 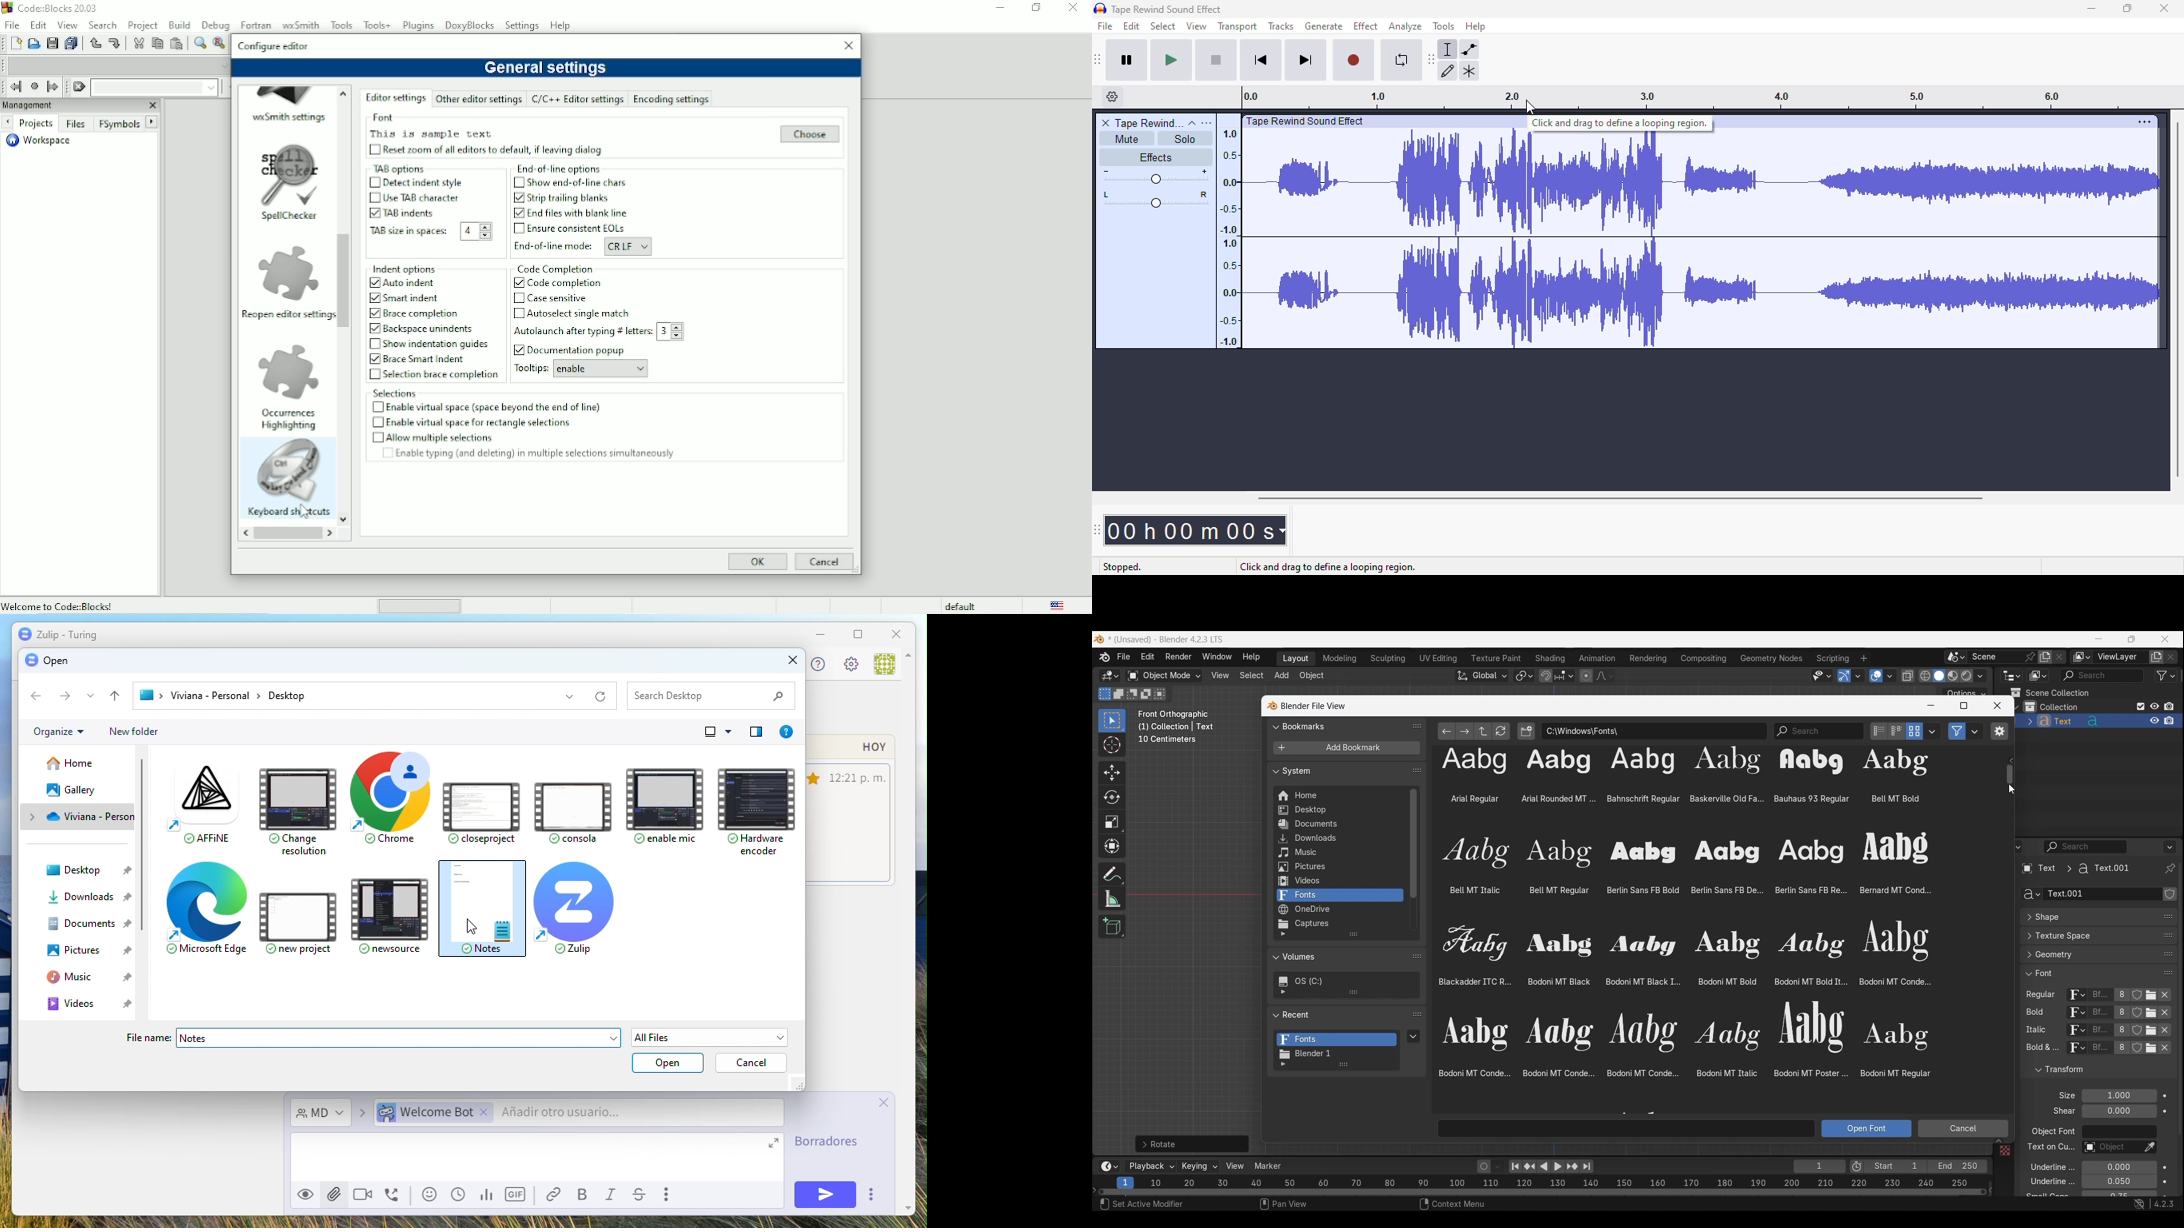 What do you see at coordinates (150, 1038) in the screenshot?
I see `File name` at bounding box center [150, 1038].